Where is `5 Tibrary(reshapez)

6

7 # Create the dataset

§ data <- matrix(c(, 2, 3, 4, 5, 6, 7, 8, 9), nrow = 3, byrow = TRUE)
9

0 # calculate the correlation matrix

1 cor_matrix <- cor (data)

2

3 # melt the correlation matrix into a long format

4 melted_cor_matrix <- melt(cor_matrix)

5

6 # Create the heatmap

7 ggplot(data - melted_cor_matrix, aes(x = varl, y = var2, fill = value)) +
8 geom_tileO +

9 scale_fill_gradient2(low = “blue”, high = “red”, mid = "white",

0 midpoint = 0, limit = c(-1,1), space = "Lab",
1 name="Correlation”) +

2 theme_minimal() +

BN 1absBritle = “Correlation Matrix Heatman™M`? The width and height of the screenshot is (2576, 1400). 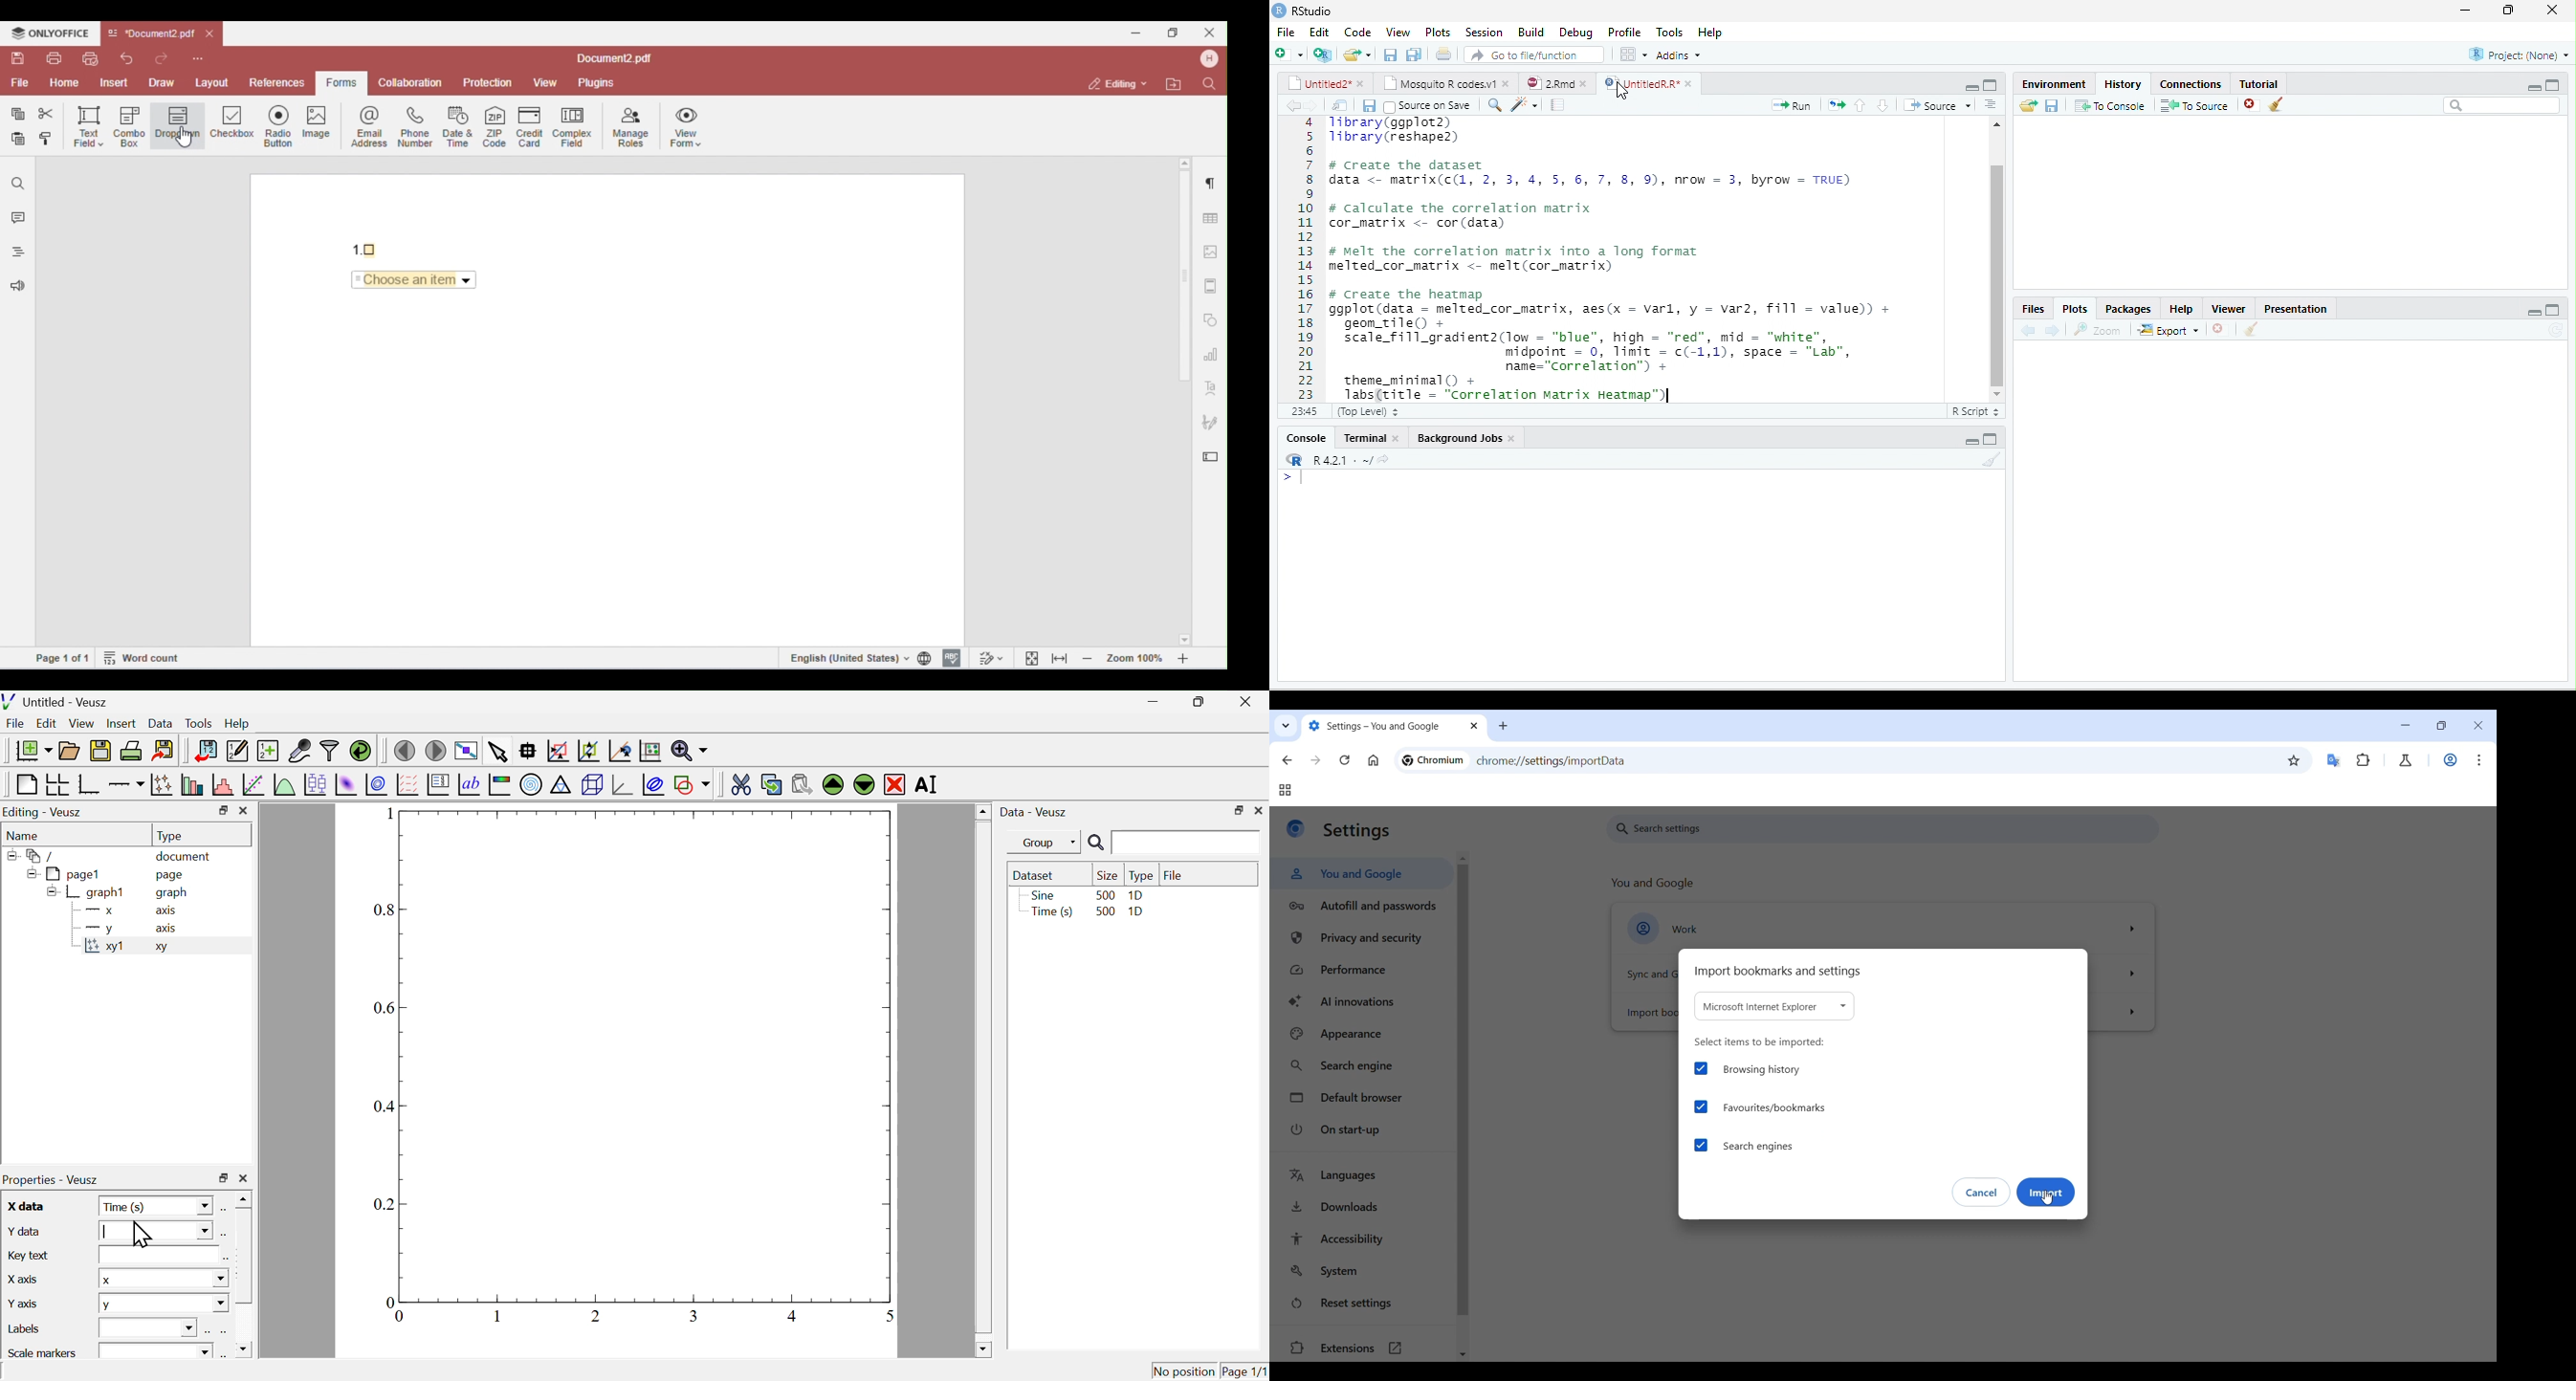 5 Tibrary(reshapez)

6

7 # Create the dataset

§ data <- matrix(c(, 2, 3, 4, 5, 6, 7, 8, 9), nrow = 3, byrow = TRUE)
9

0 # calculate the correlation matrix

1 cor_matrix <- cor (data)

2

3 # melt the correlation matrix into a long format

4 melted_cor_matrix <- melt(cor_matrix)

5

6 # Create the heatmap

7 ggplot(data - melted_cor_matrix, aes(x = varl, y = var2, fill = value)) +
8 geom_tileO +

9 scale_fill_gradient2(low = “blue”, high = “red”, mid = "white",

0 midpoint = 0, limit = c(-1,1), space = "Lab",
1 name="Correlation”) +

2 theme_minimal() +

BN 1absBritle = “Correlation Matrix Heatman™M is located at coordinates (1618, 256).